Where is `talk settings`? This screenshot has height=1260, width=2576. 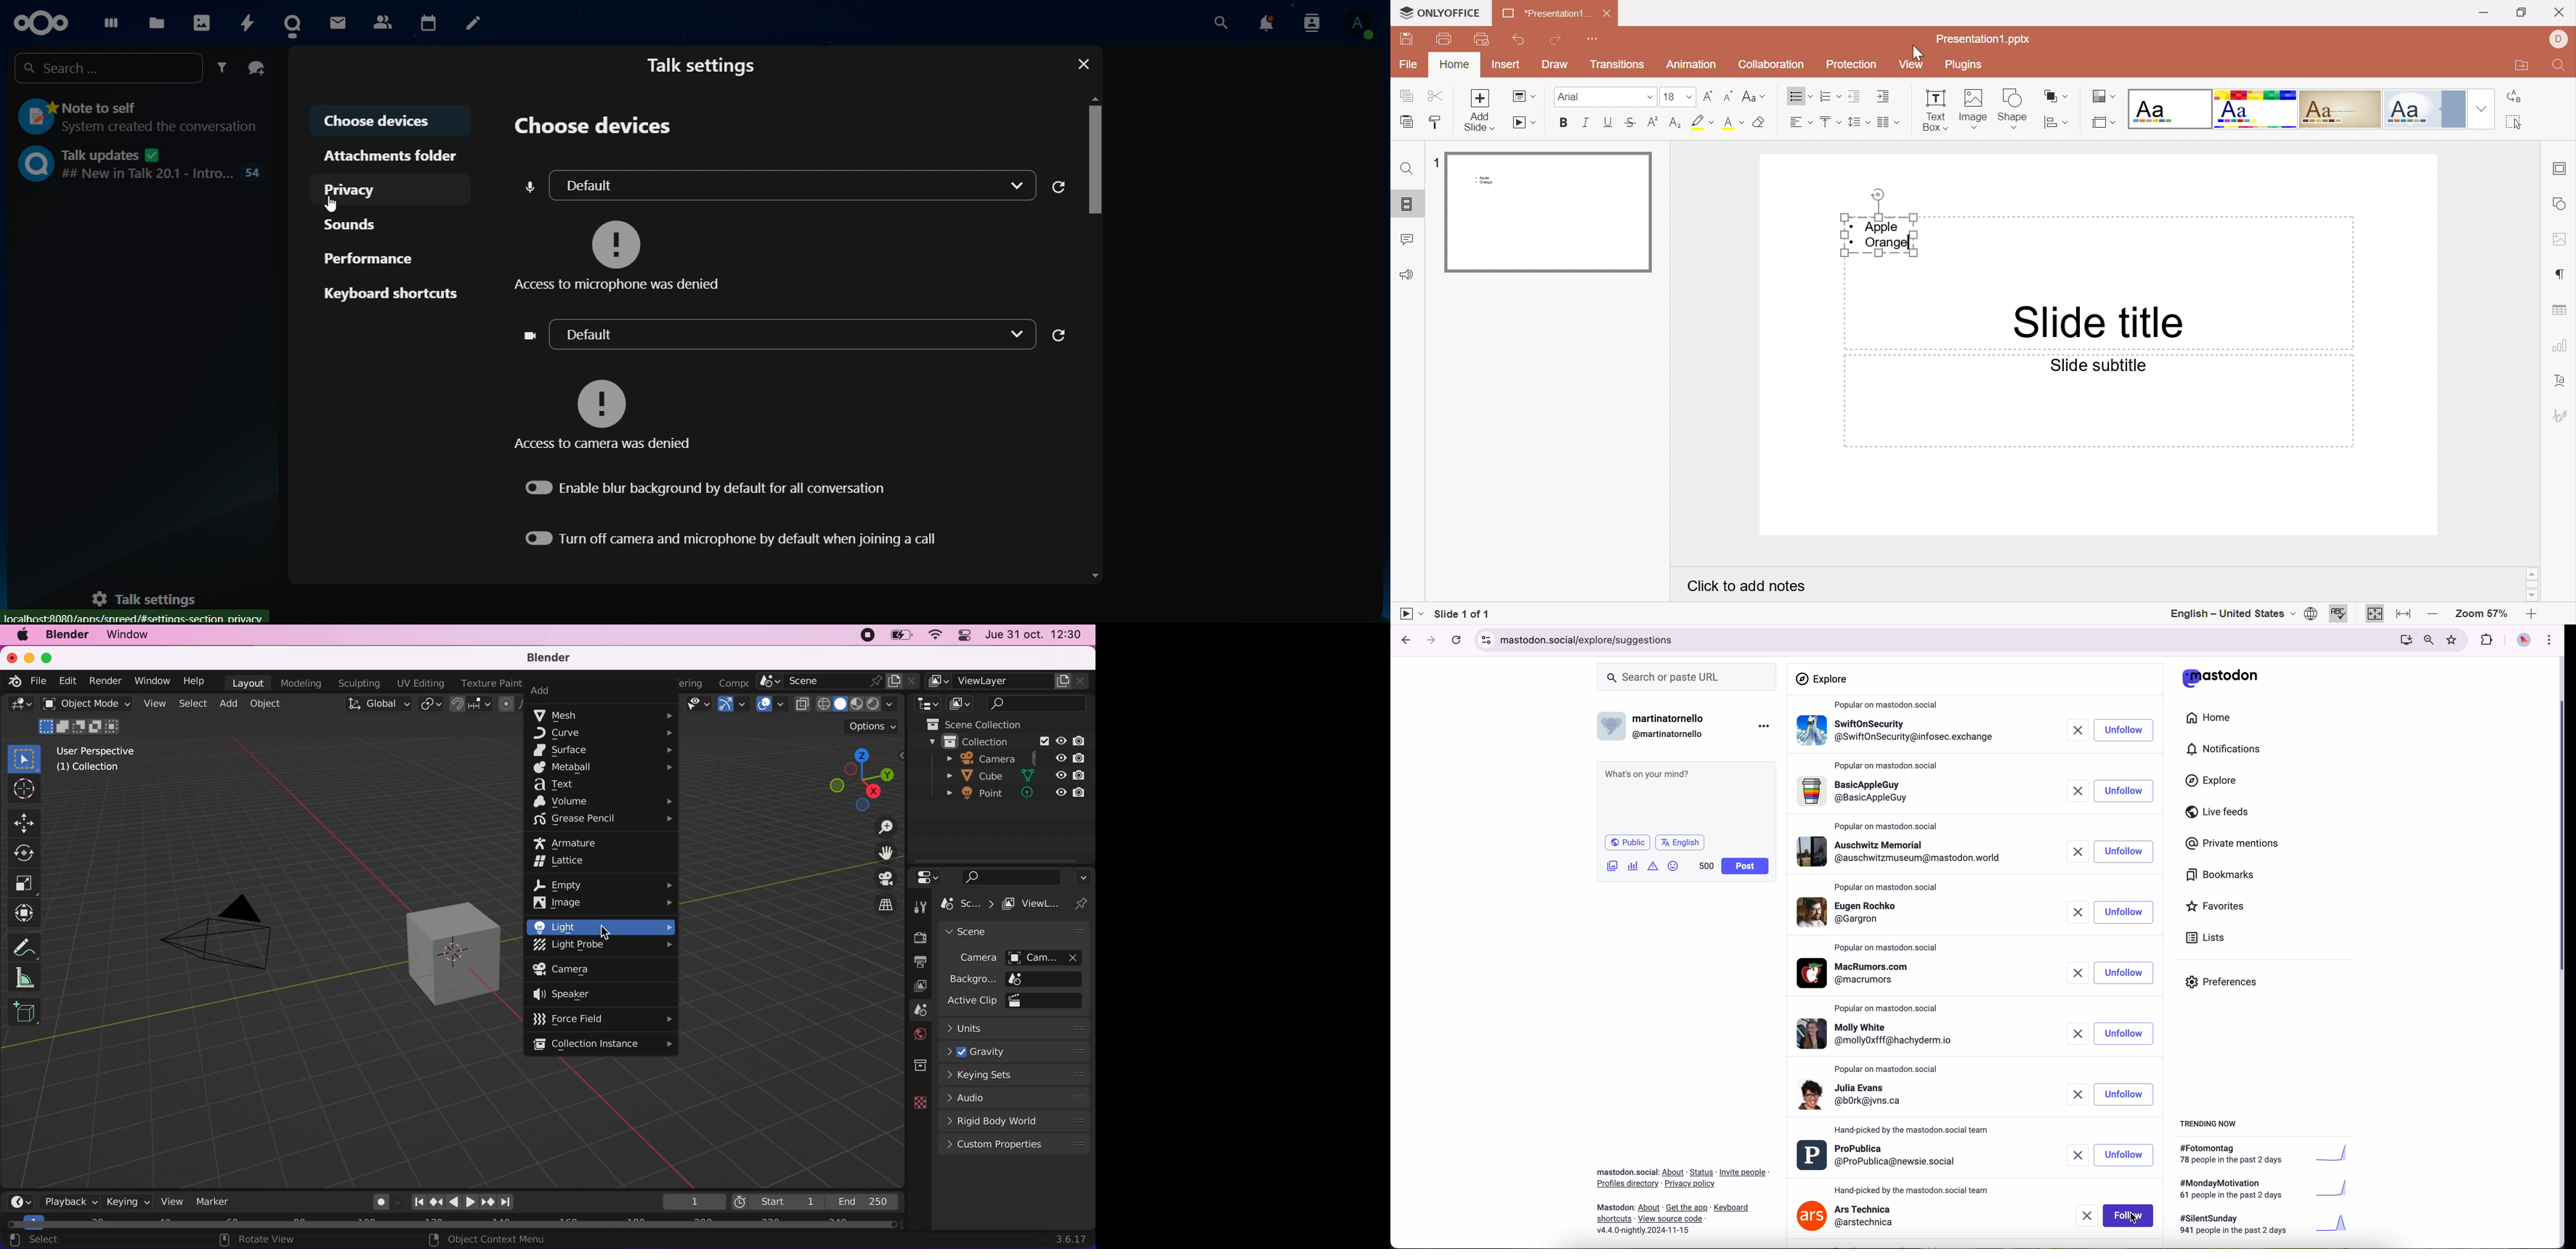
talk settings is located at coordinates (707, 65).